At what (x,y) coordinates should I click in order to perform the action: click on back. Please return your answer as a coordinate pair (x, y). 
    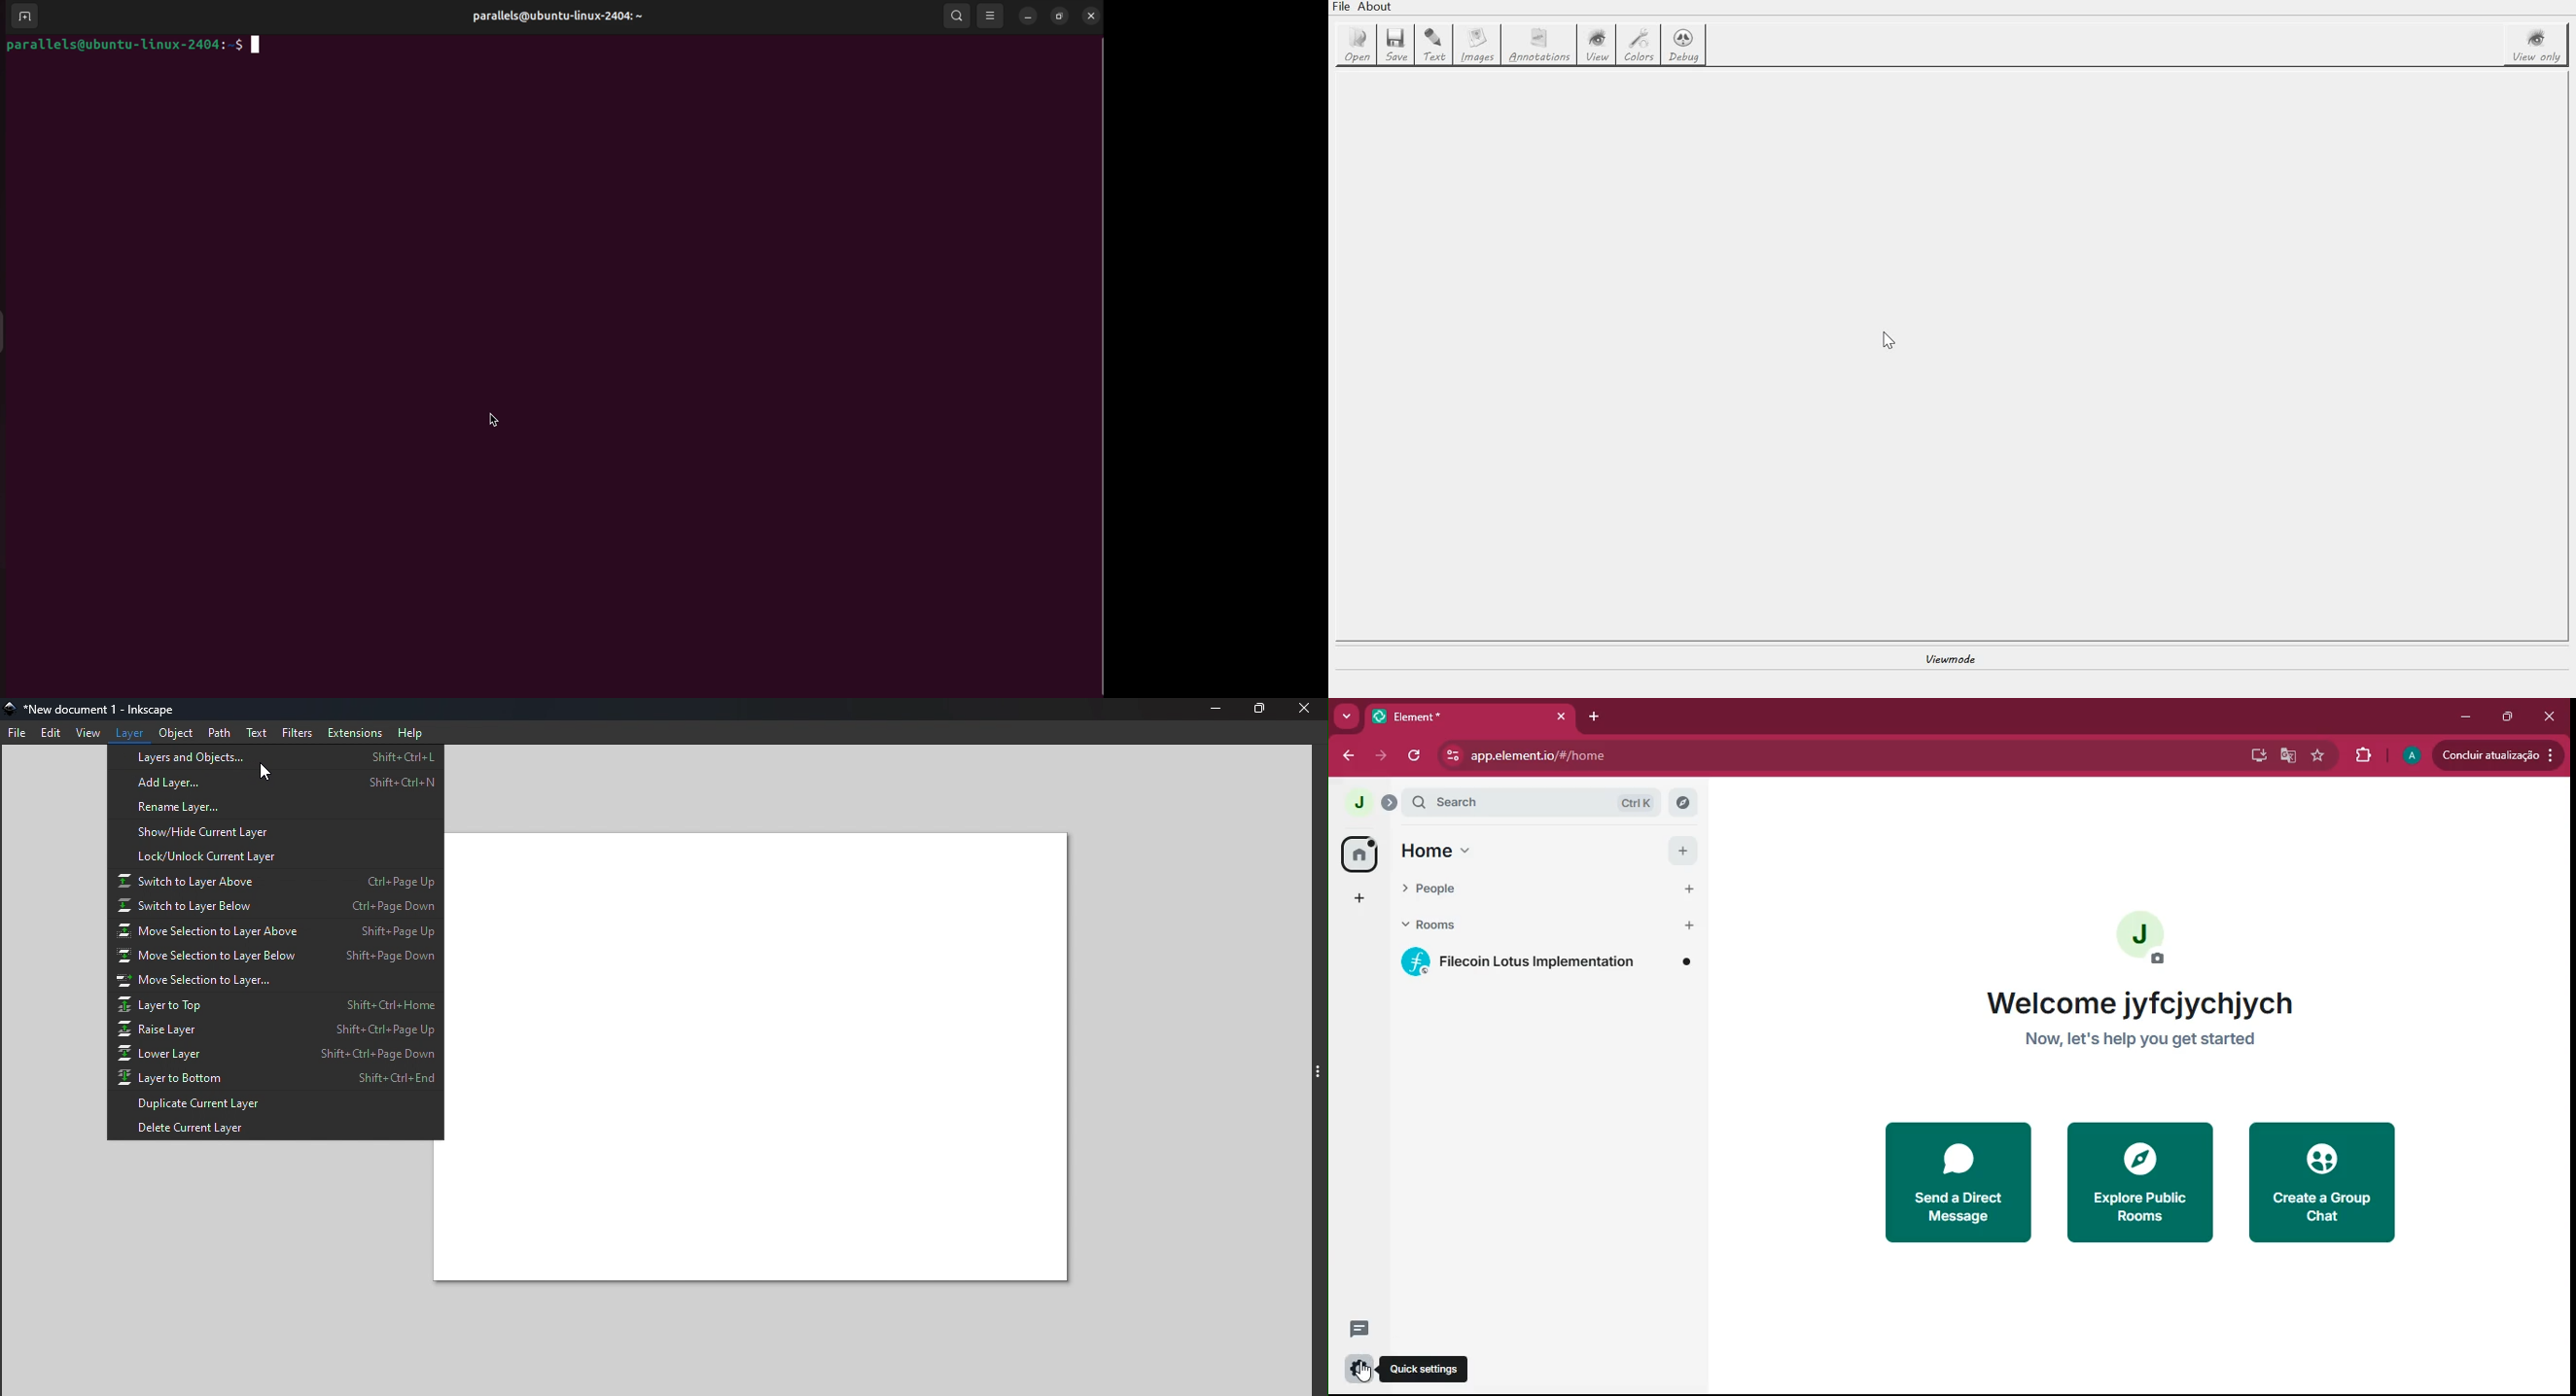
    Looking at the image, I should click on (1352, 755).